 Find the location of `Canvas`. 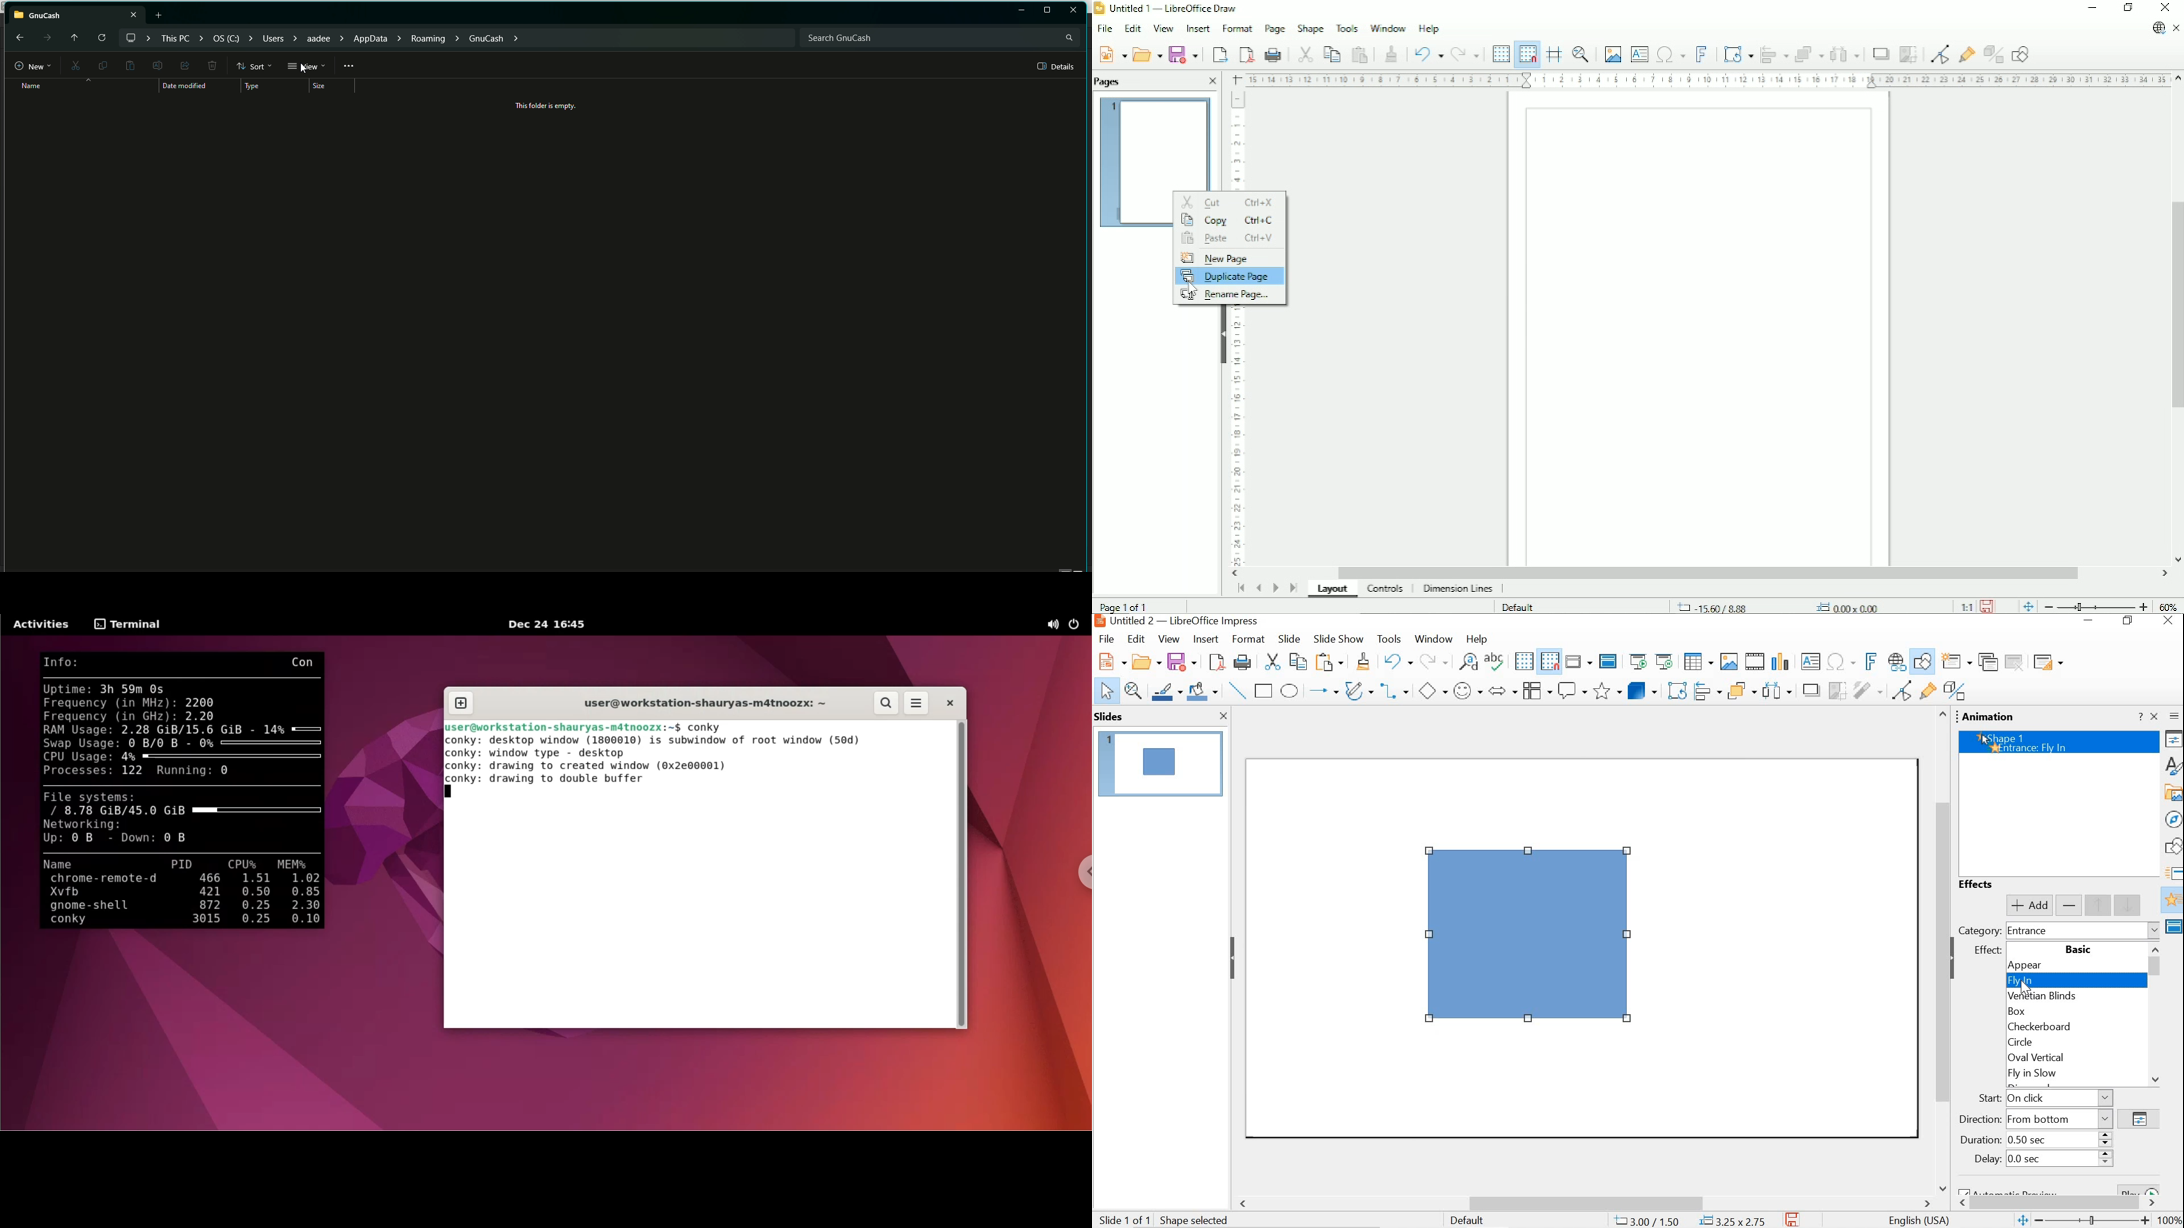

Canvas is located at coordinates (1700, 330).